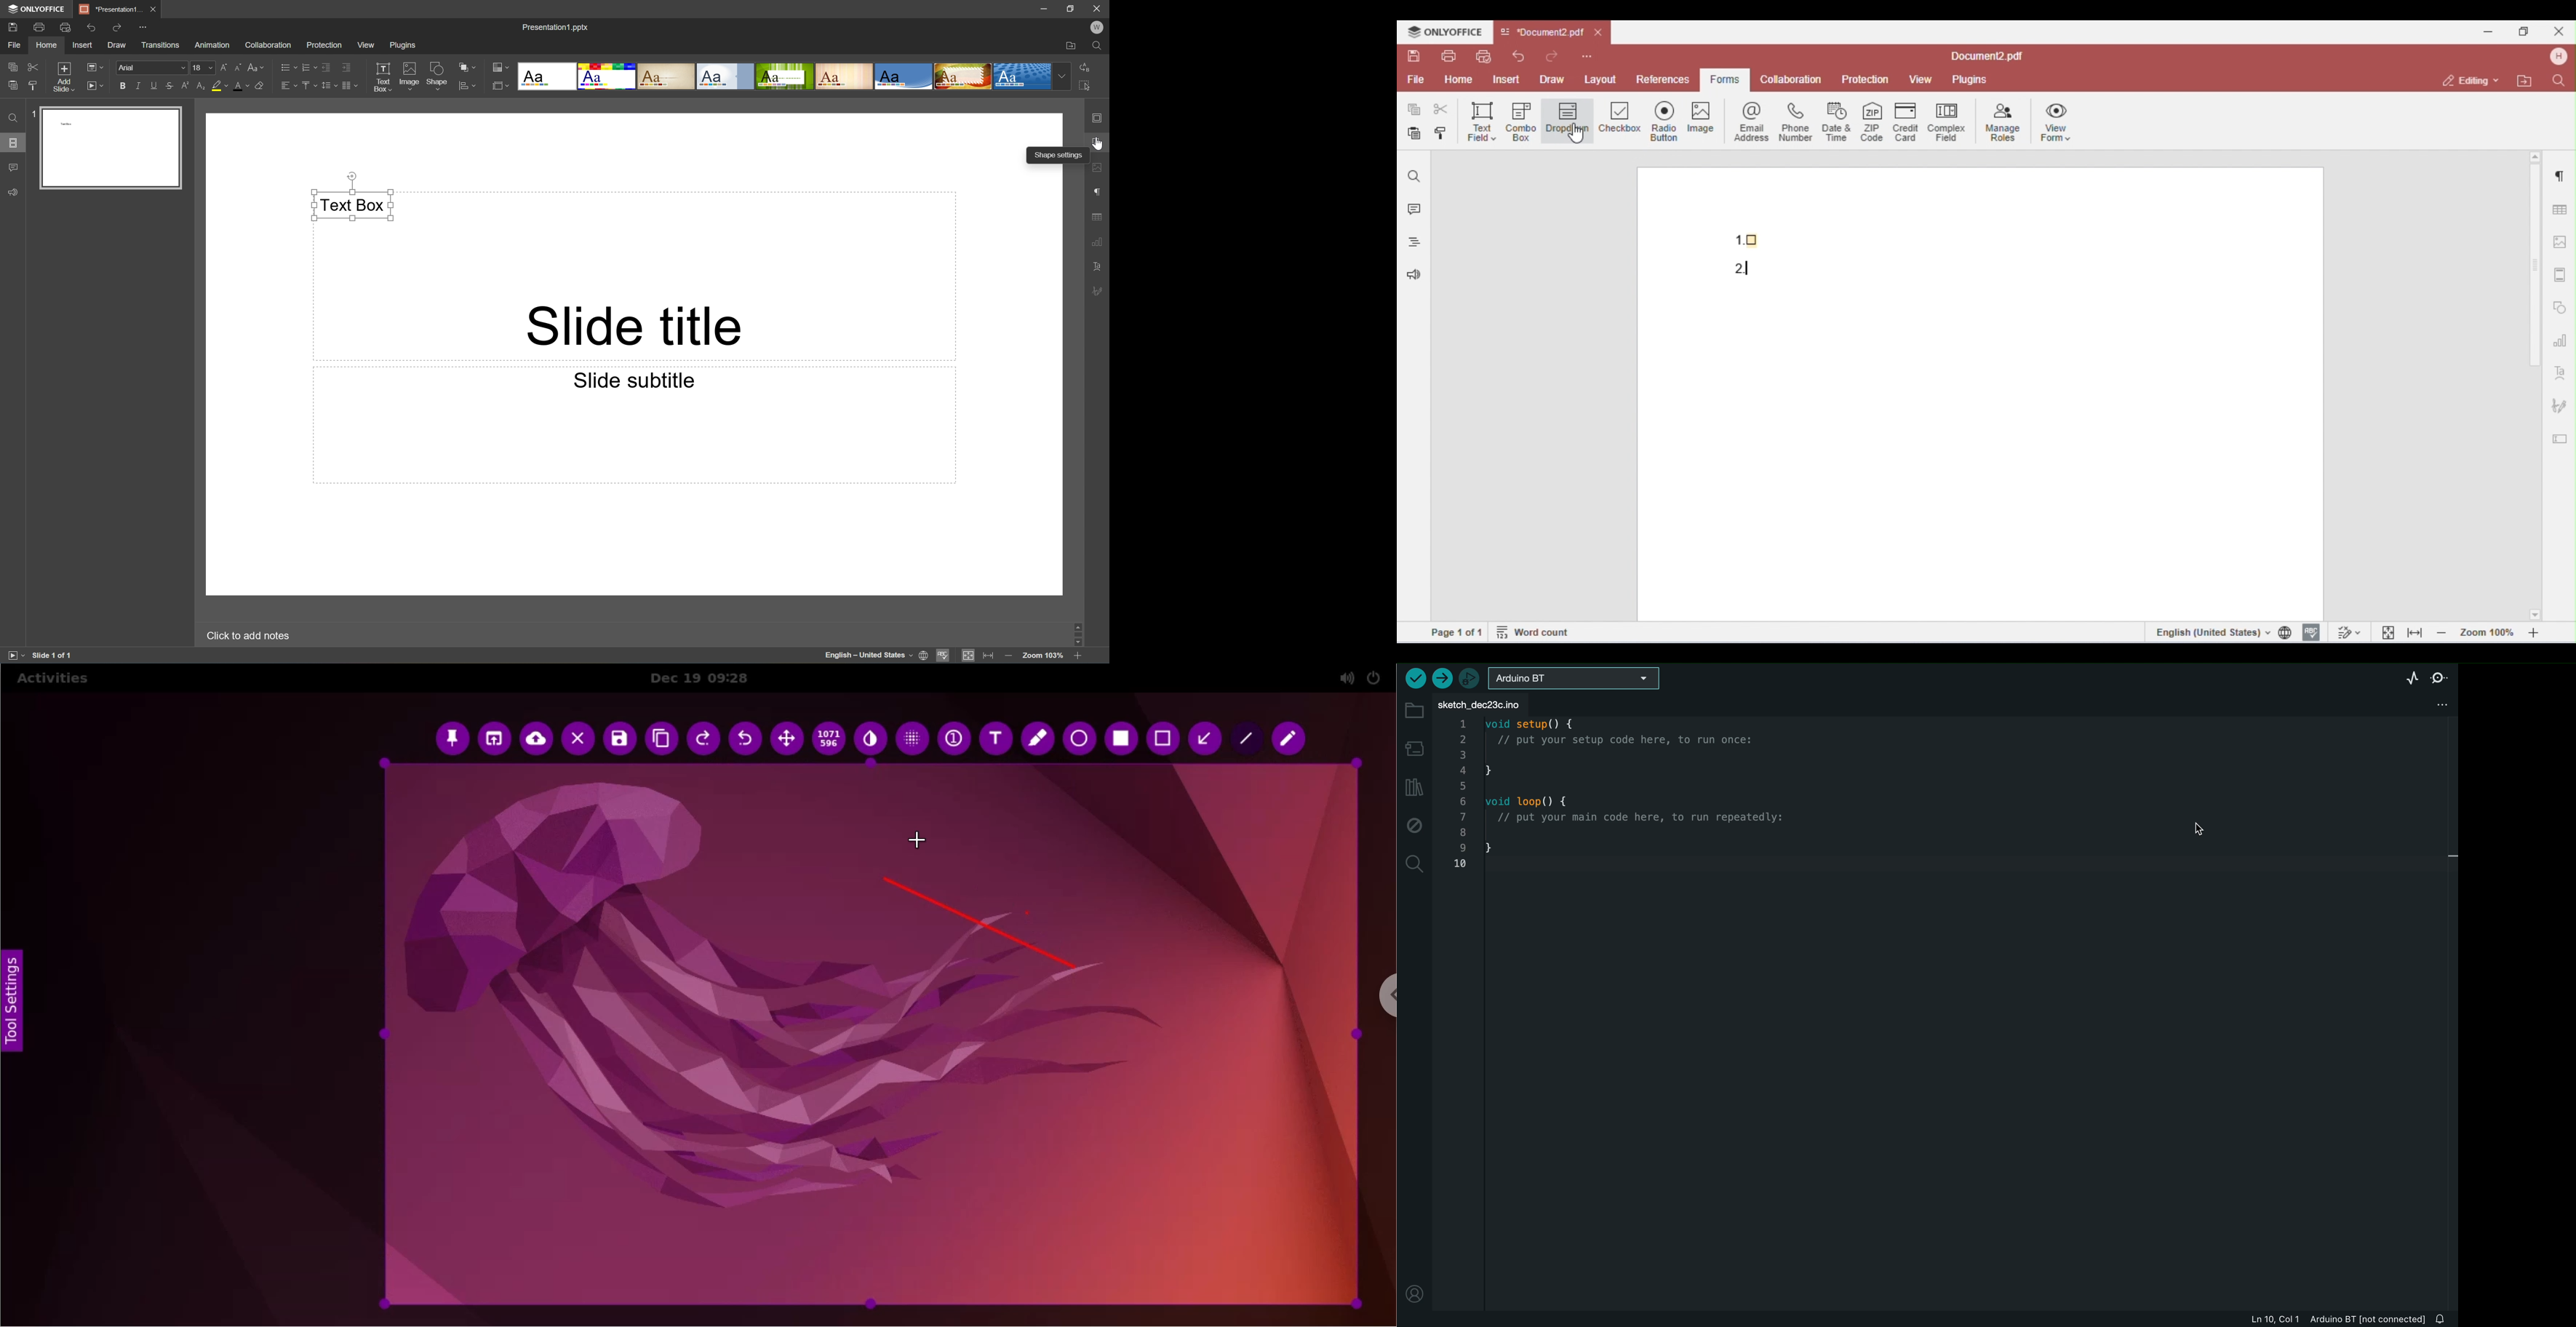  What do you see at coordinates (1100, 28) in the screenshot?
I see `W` at bounding box center [1100, 28].